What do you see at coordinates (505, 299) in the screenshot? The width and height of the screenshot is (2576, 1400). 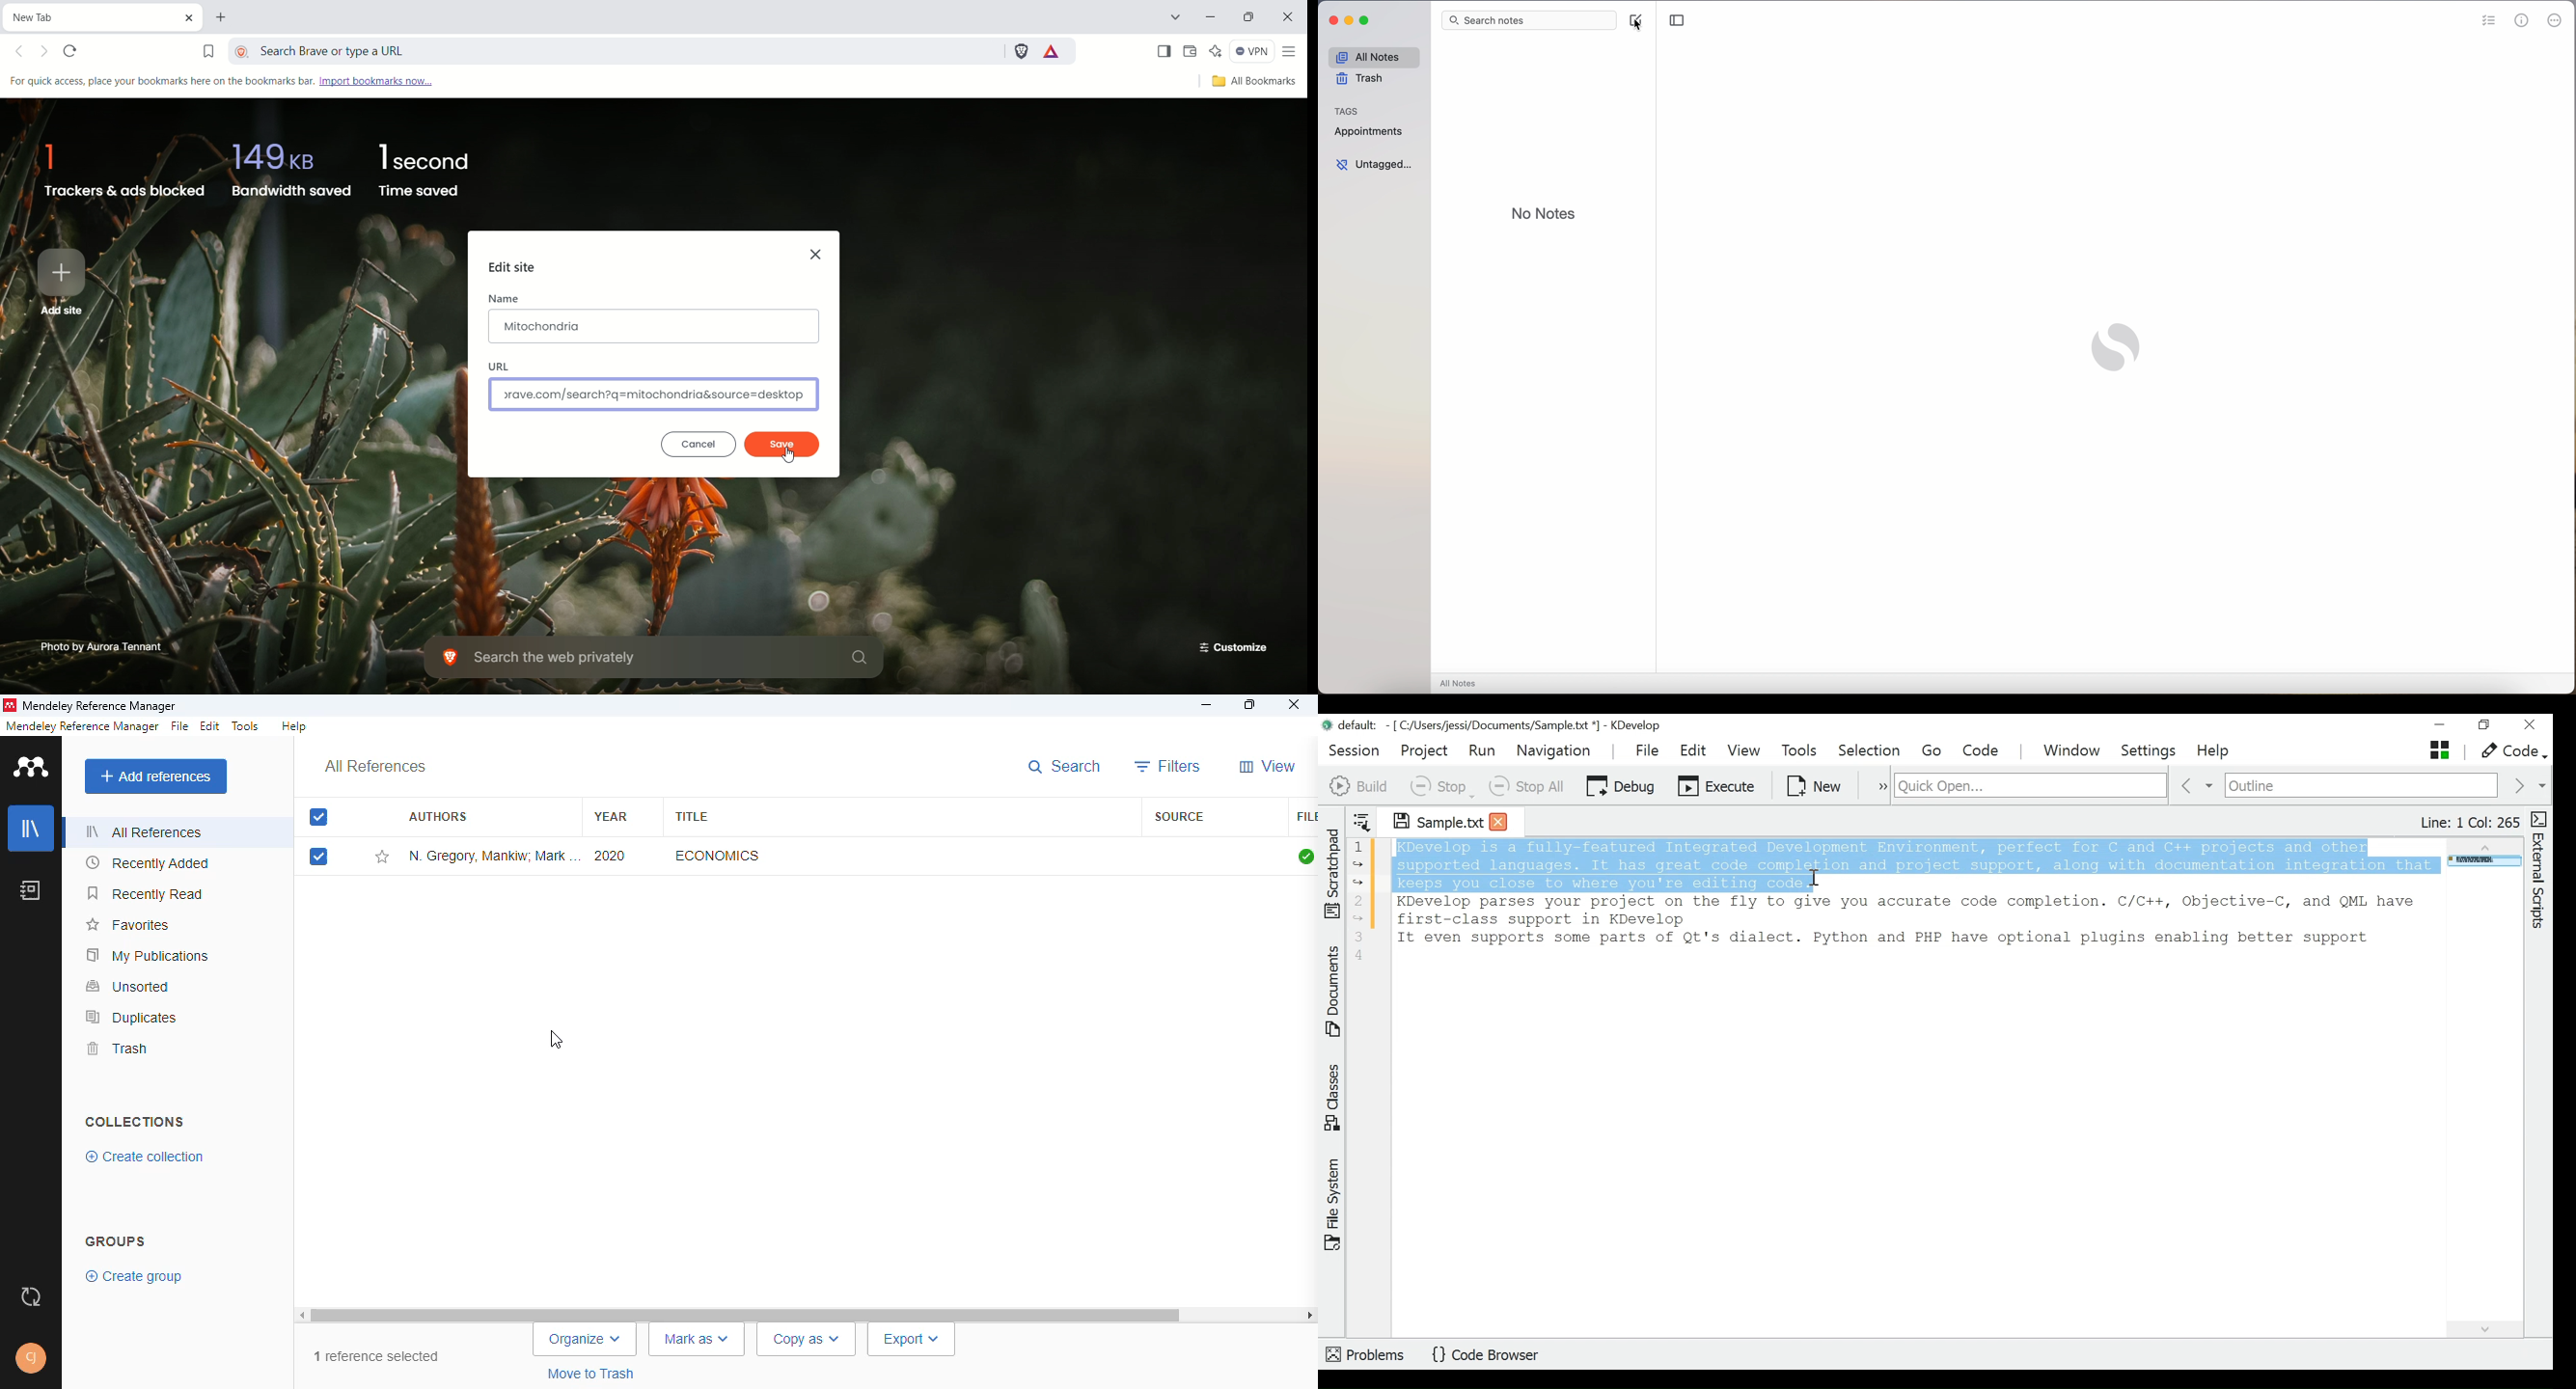 I see `name` at bounding box center [505, 299].